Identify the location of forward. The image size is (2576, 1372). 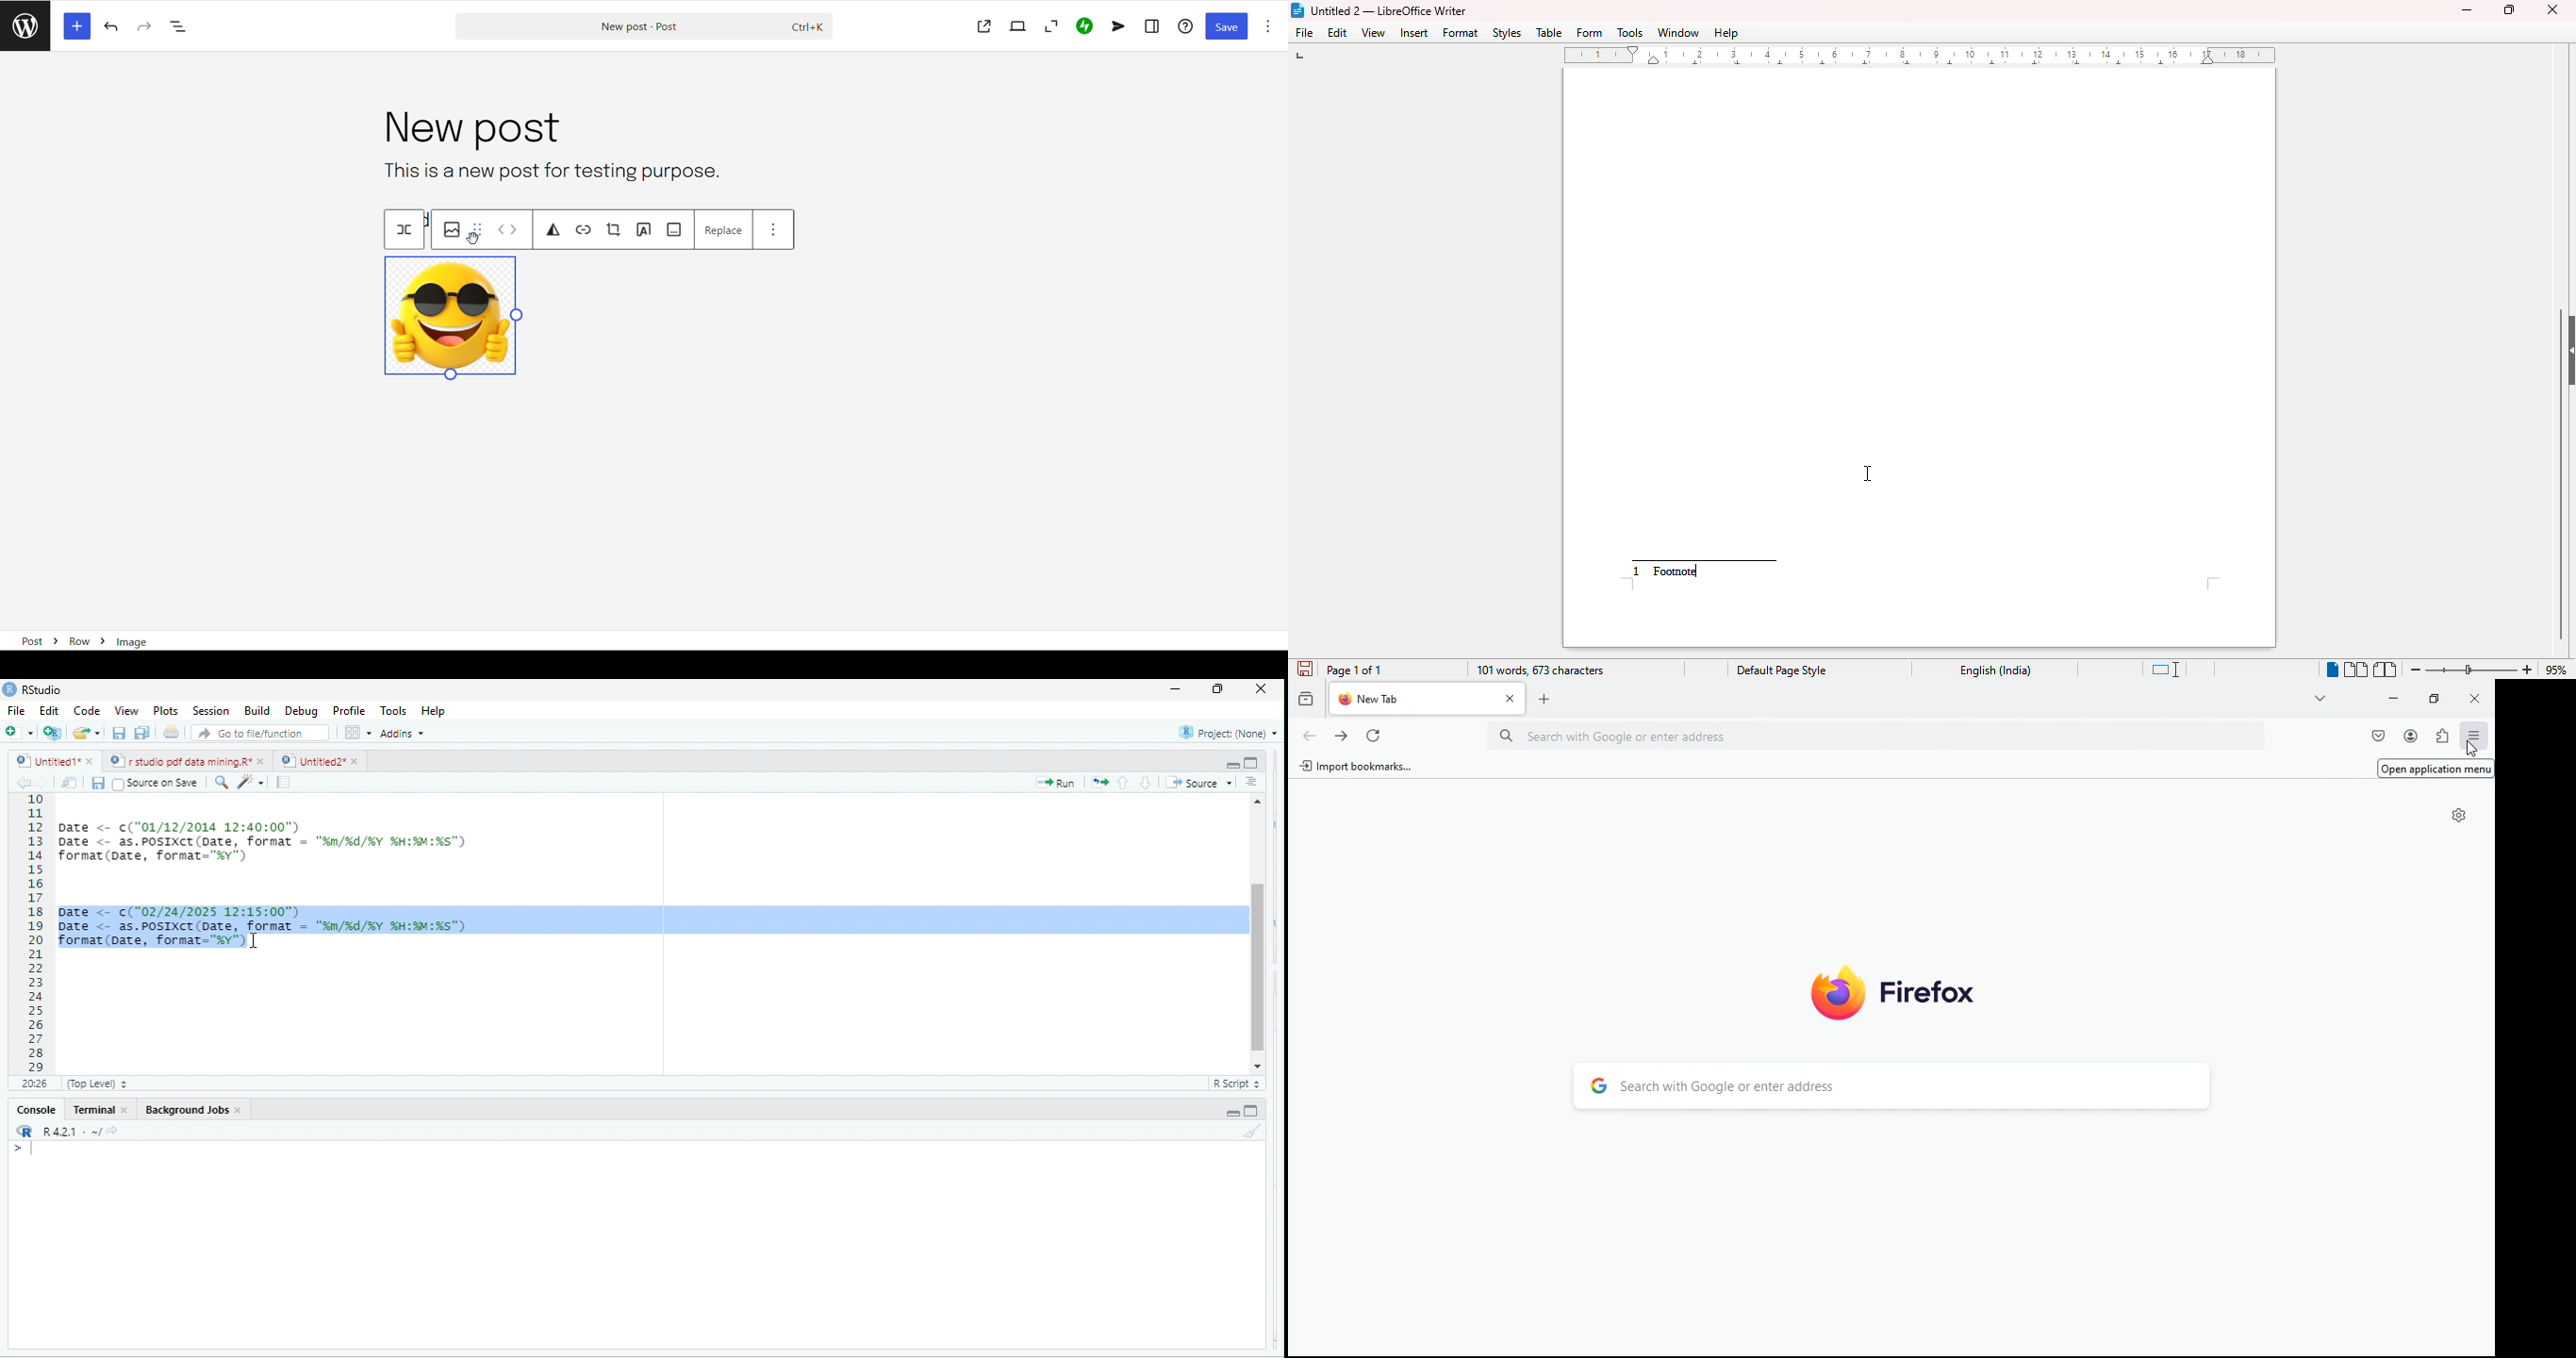
(1340, 735).